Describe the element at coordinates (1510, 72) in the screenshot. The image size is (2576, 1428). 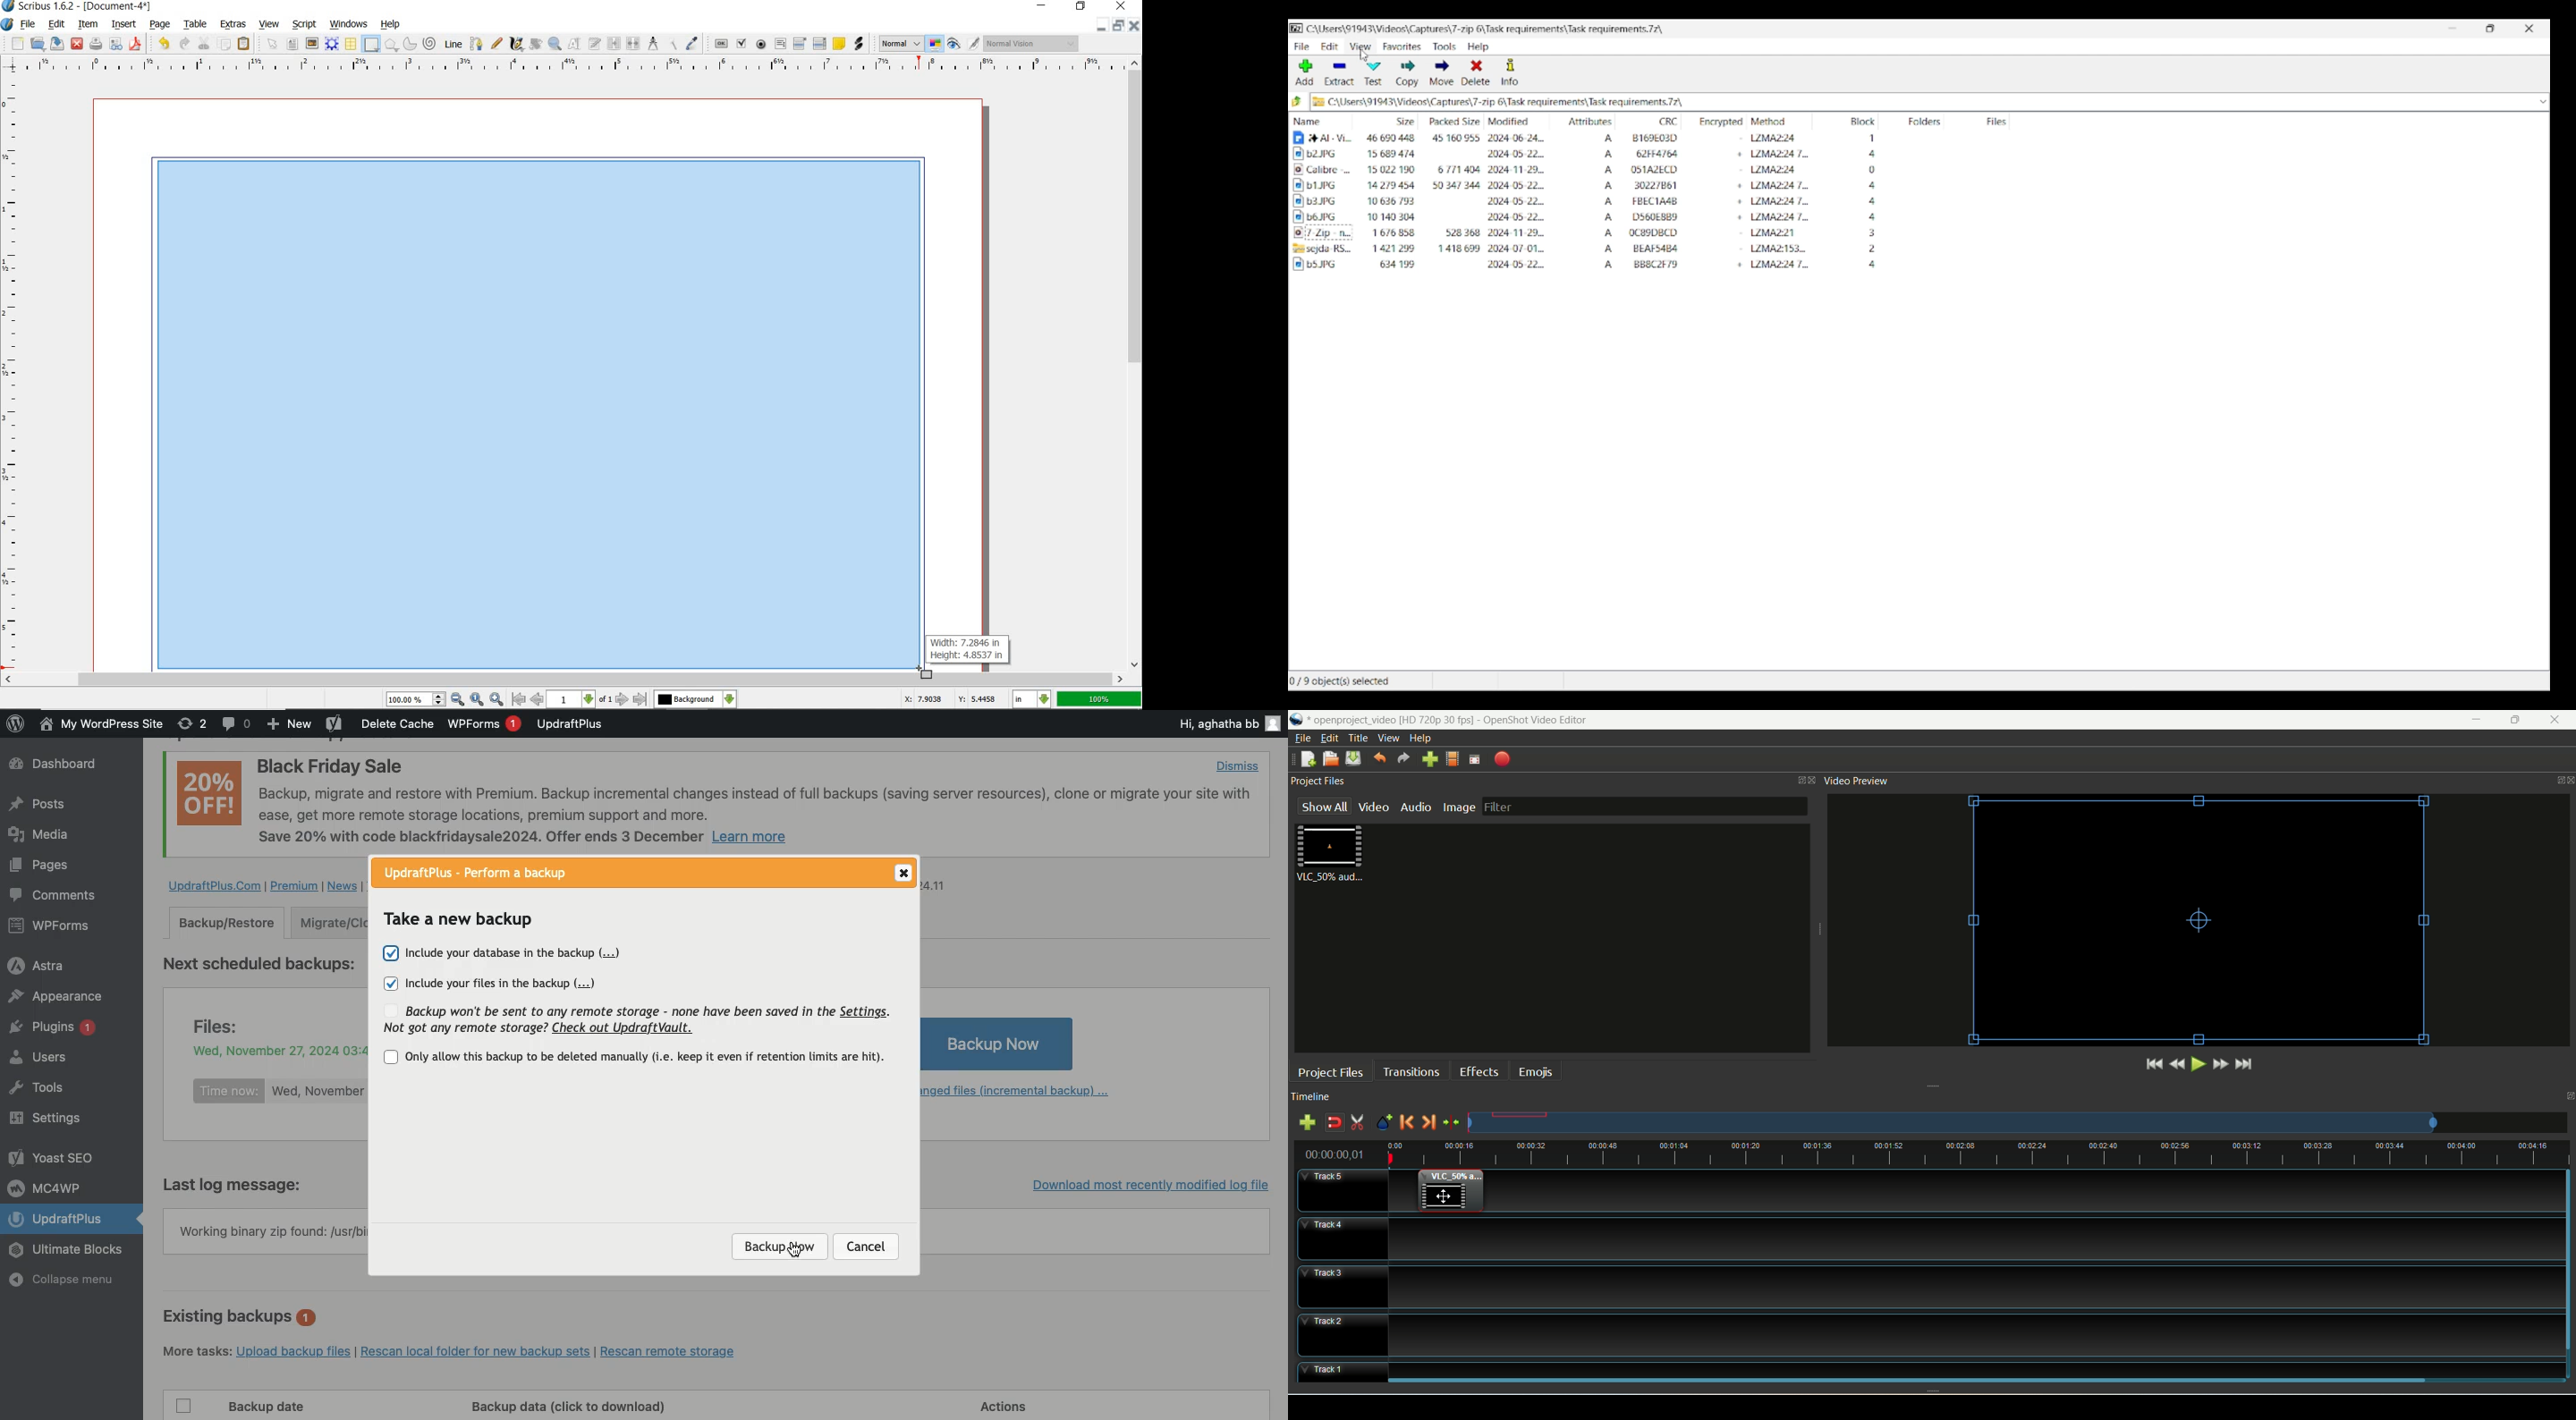
I see `Info` at that location.